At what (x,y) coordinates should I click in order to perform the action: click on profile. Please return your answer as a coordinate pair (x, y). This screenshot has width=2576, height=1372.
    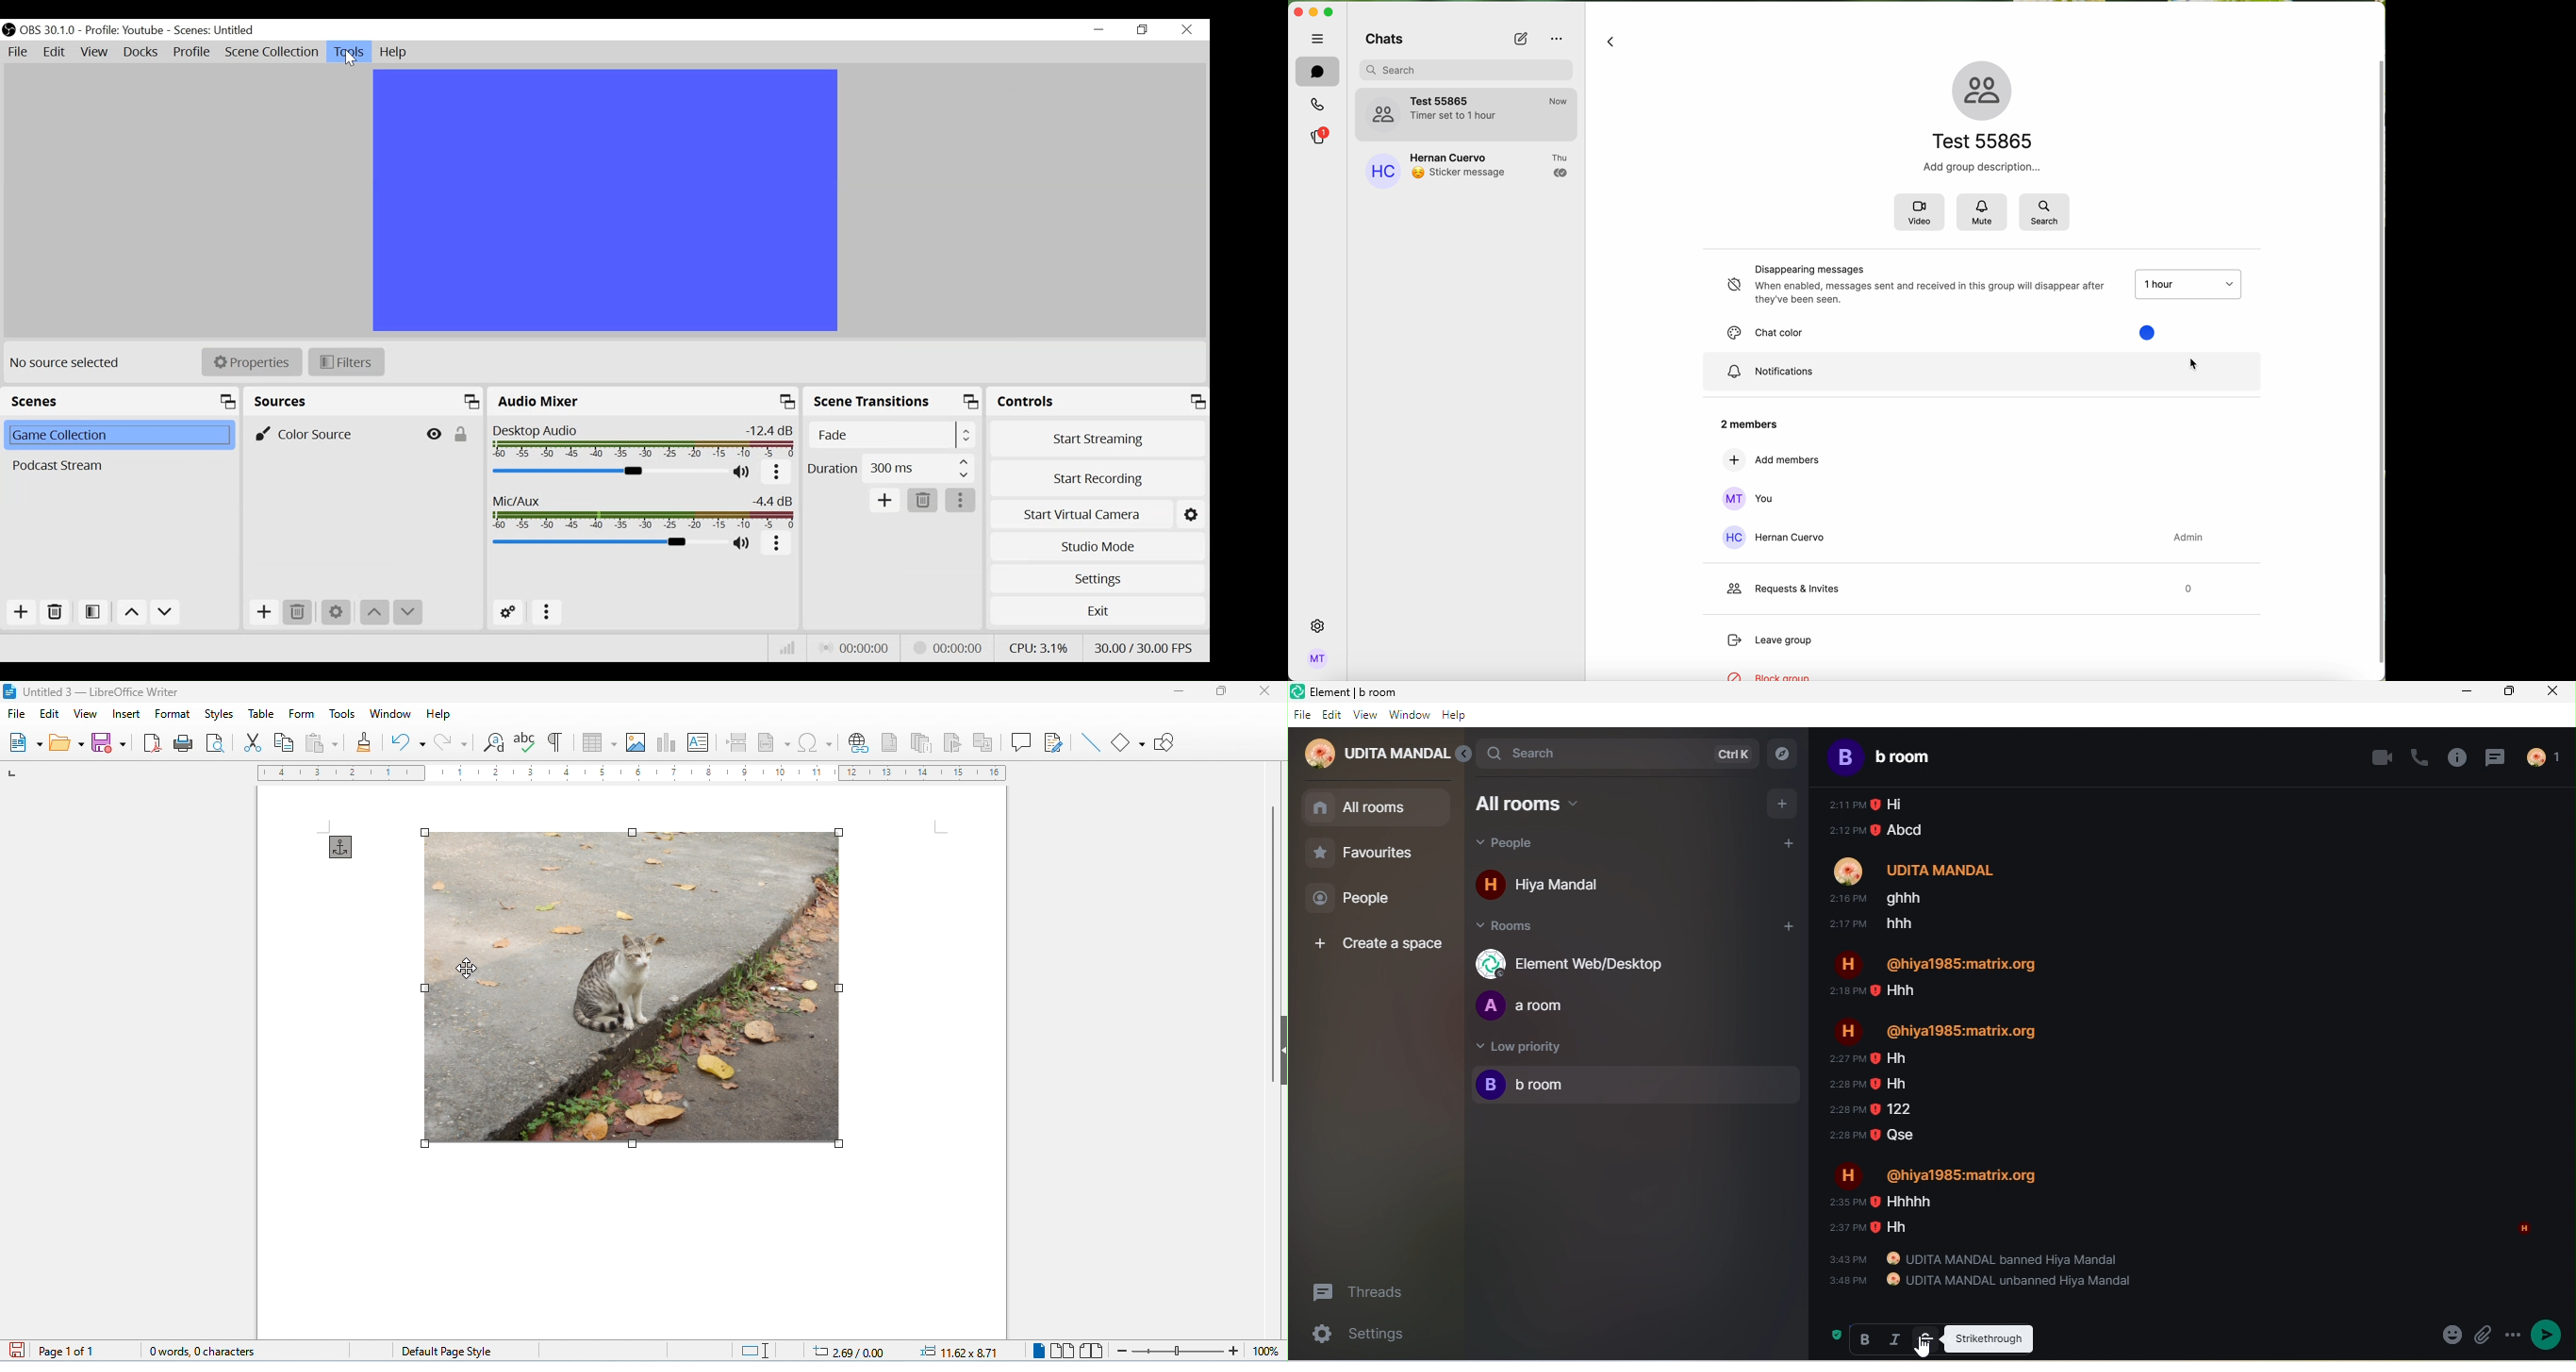
    Looking at the image, I should click on (124, 31).